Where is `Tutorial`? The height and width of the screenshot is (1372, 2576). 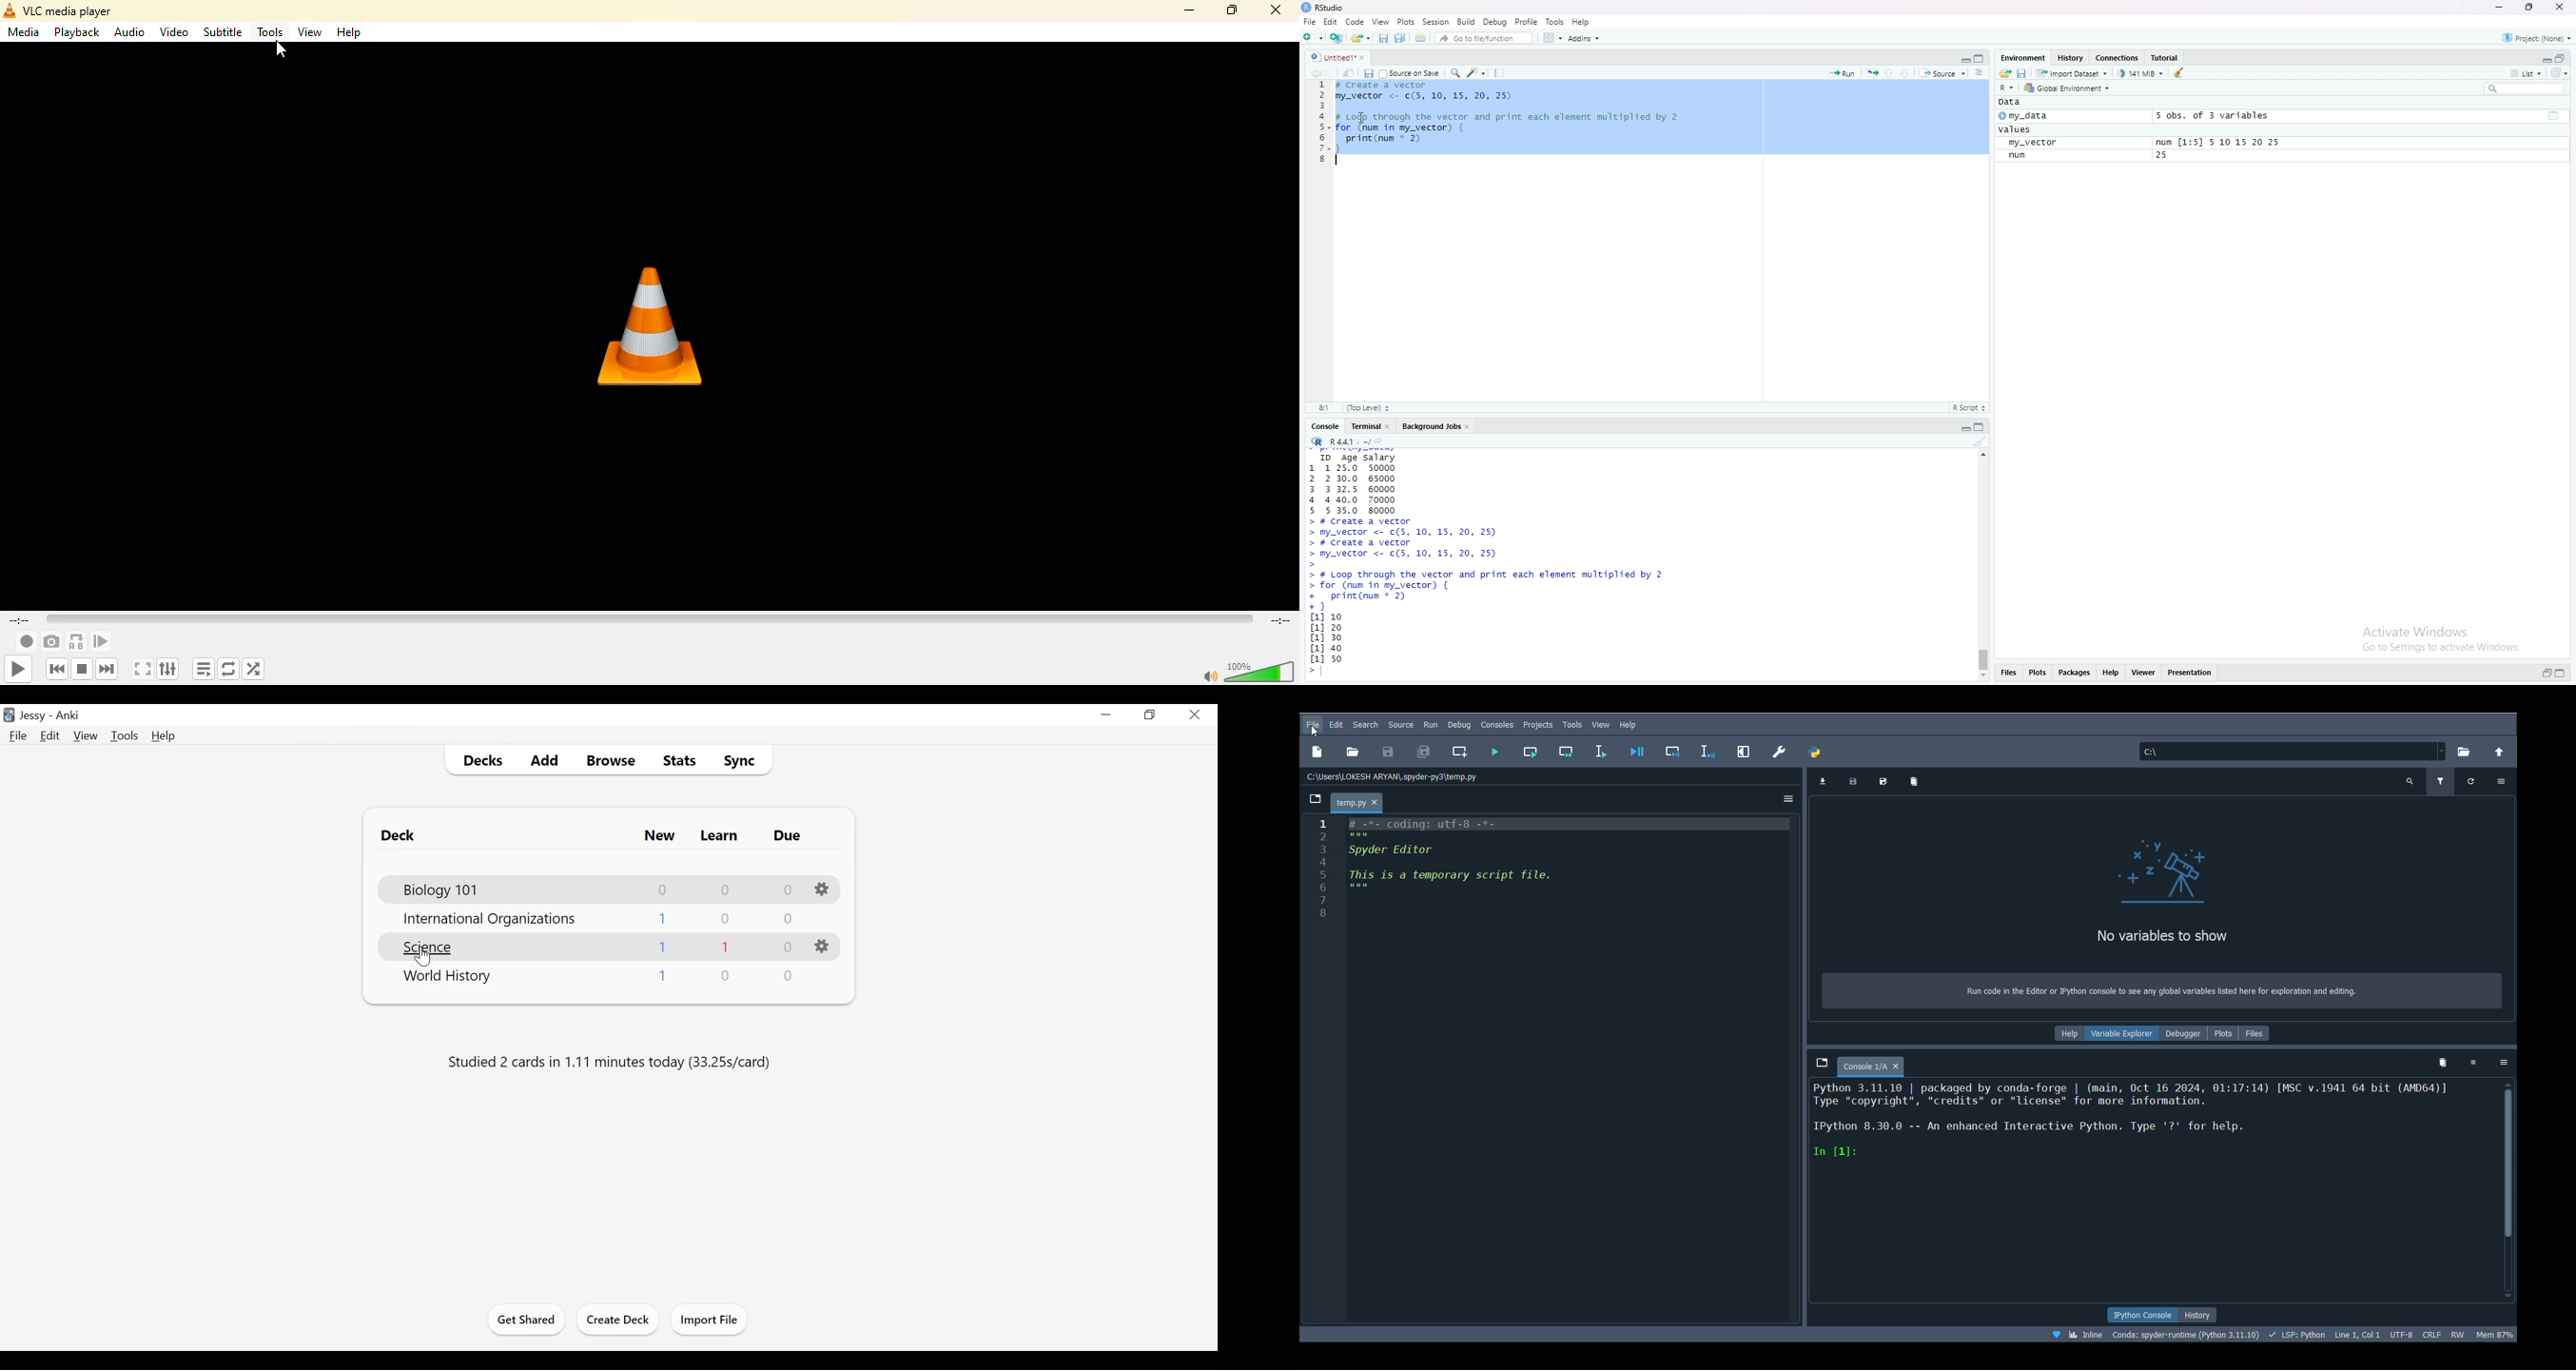 Tutorial is located at coordinates (2167, 57).